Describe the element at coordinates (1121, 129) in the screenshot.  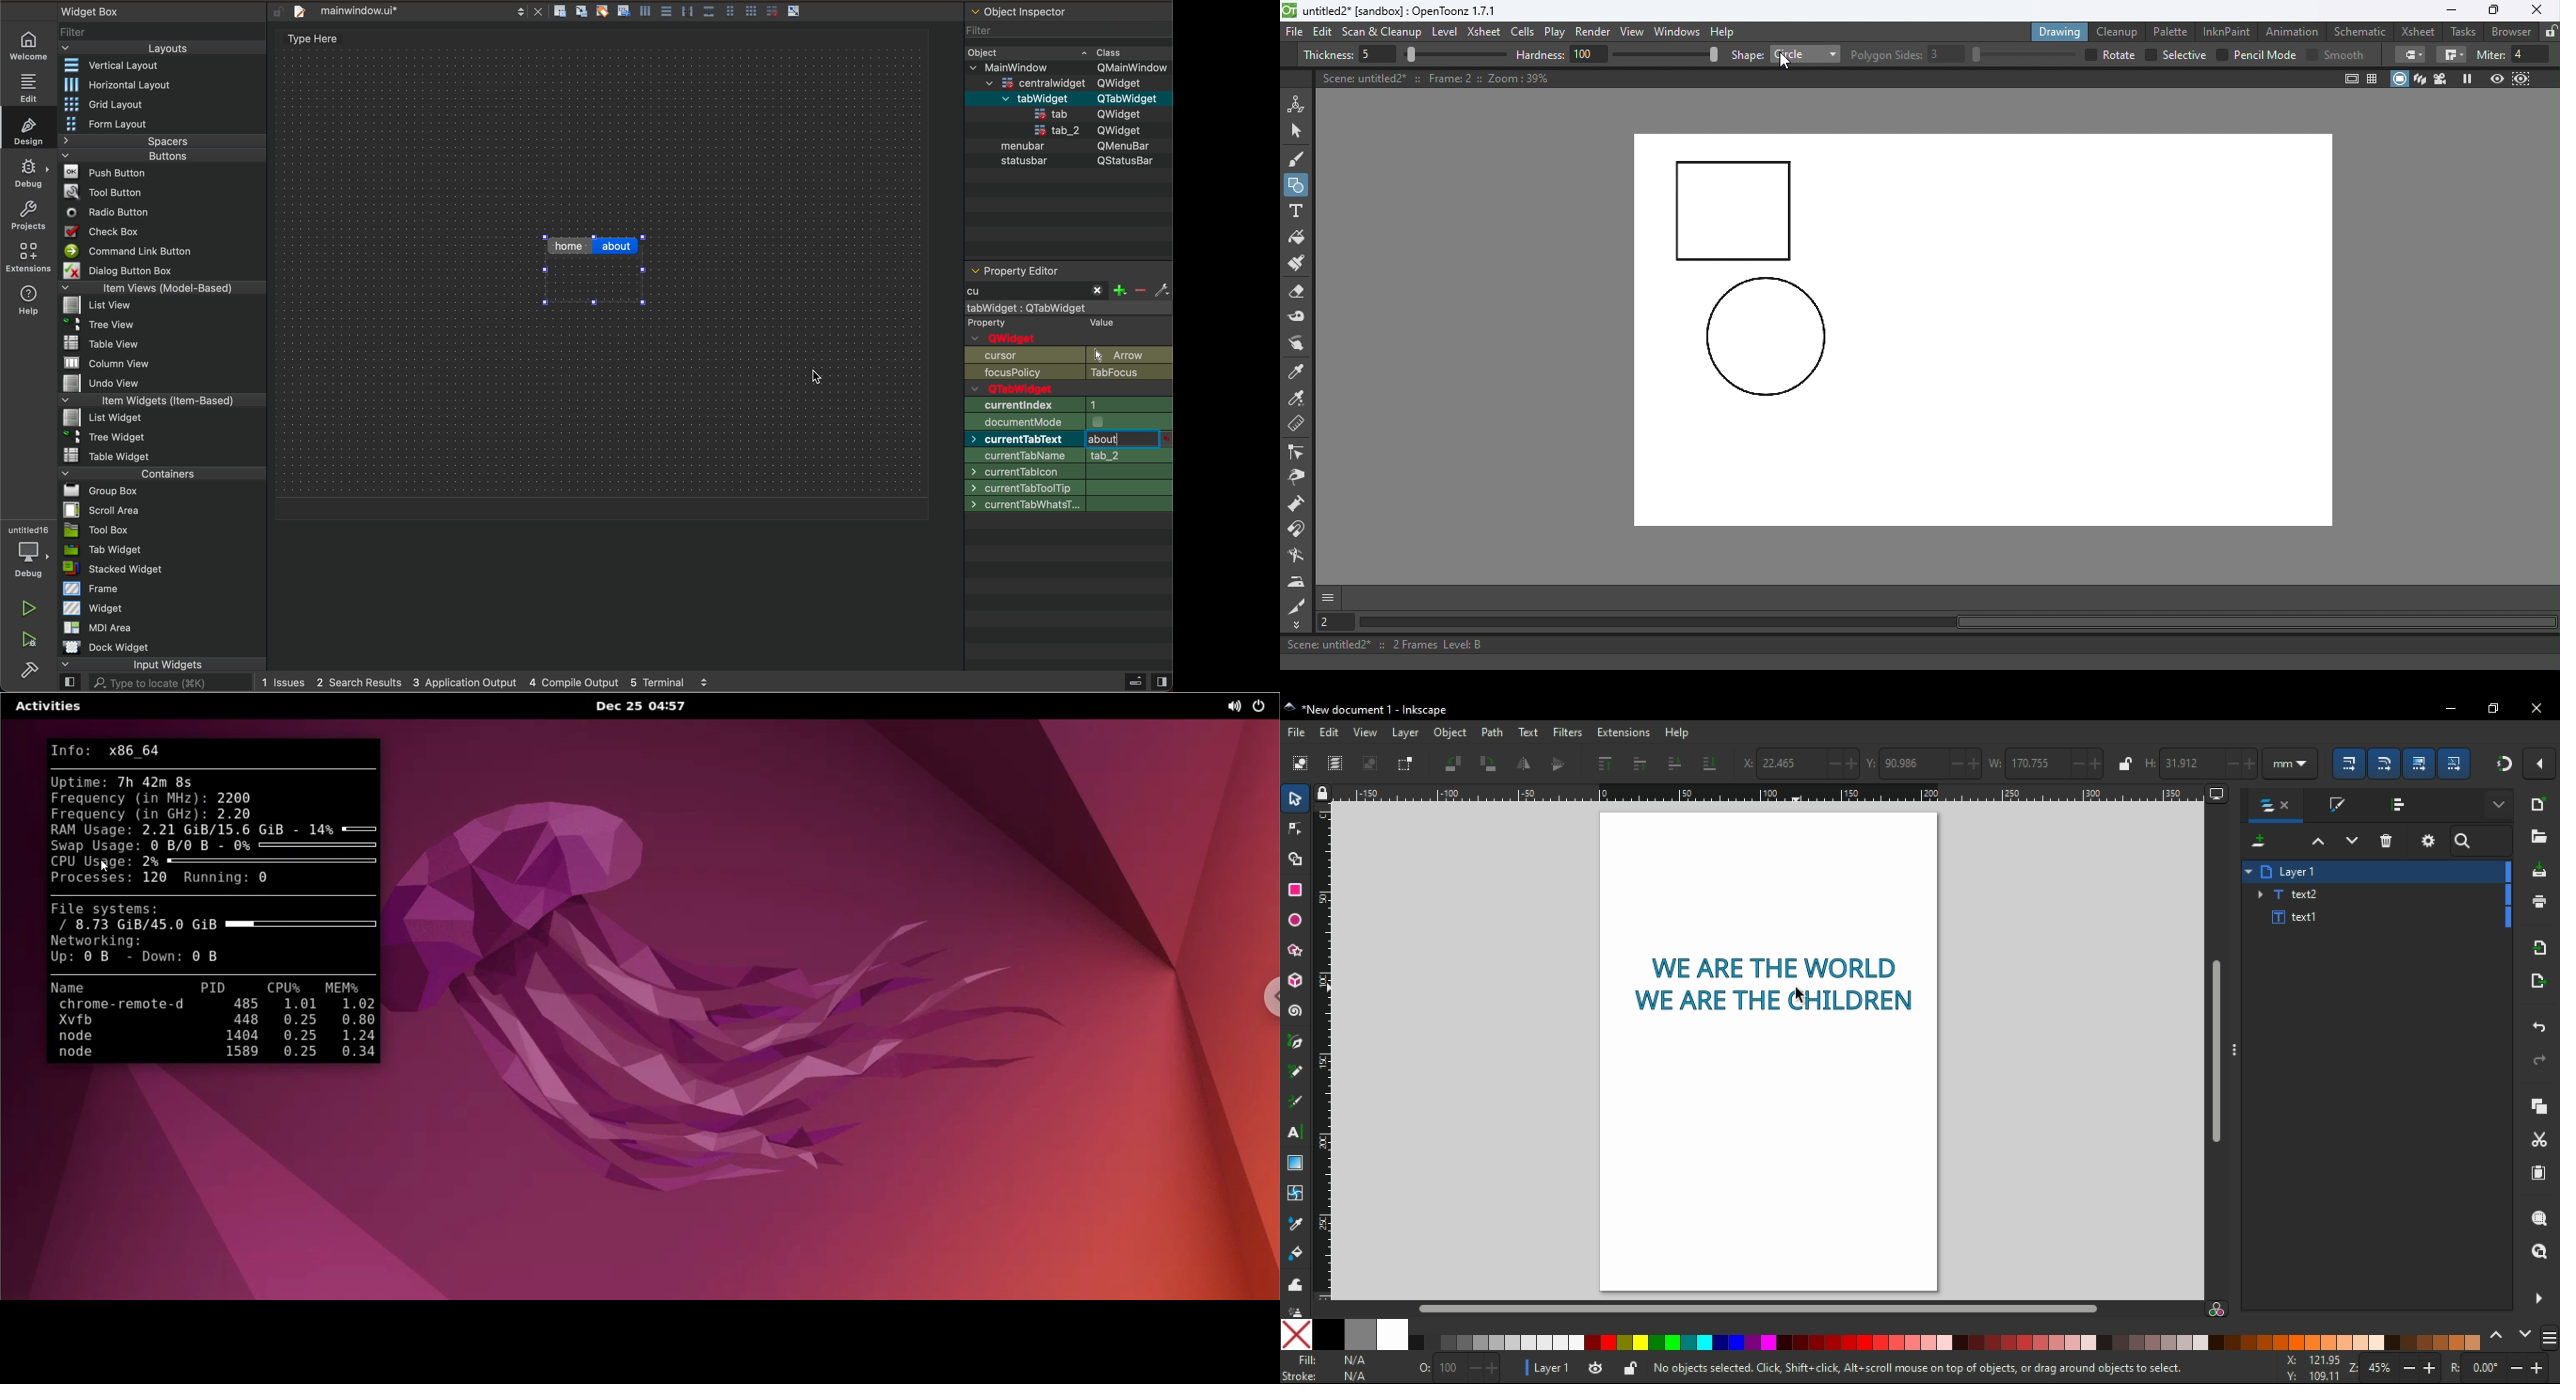
I see `QWidget` at that location.